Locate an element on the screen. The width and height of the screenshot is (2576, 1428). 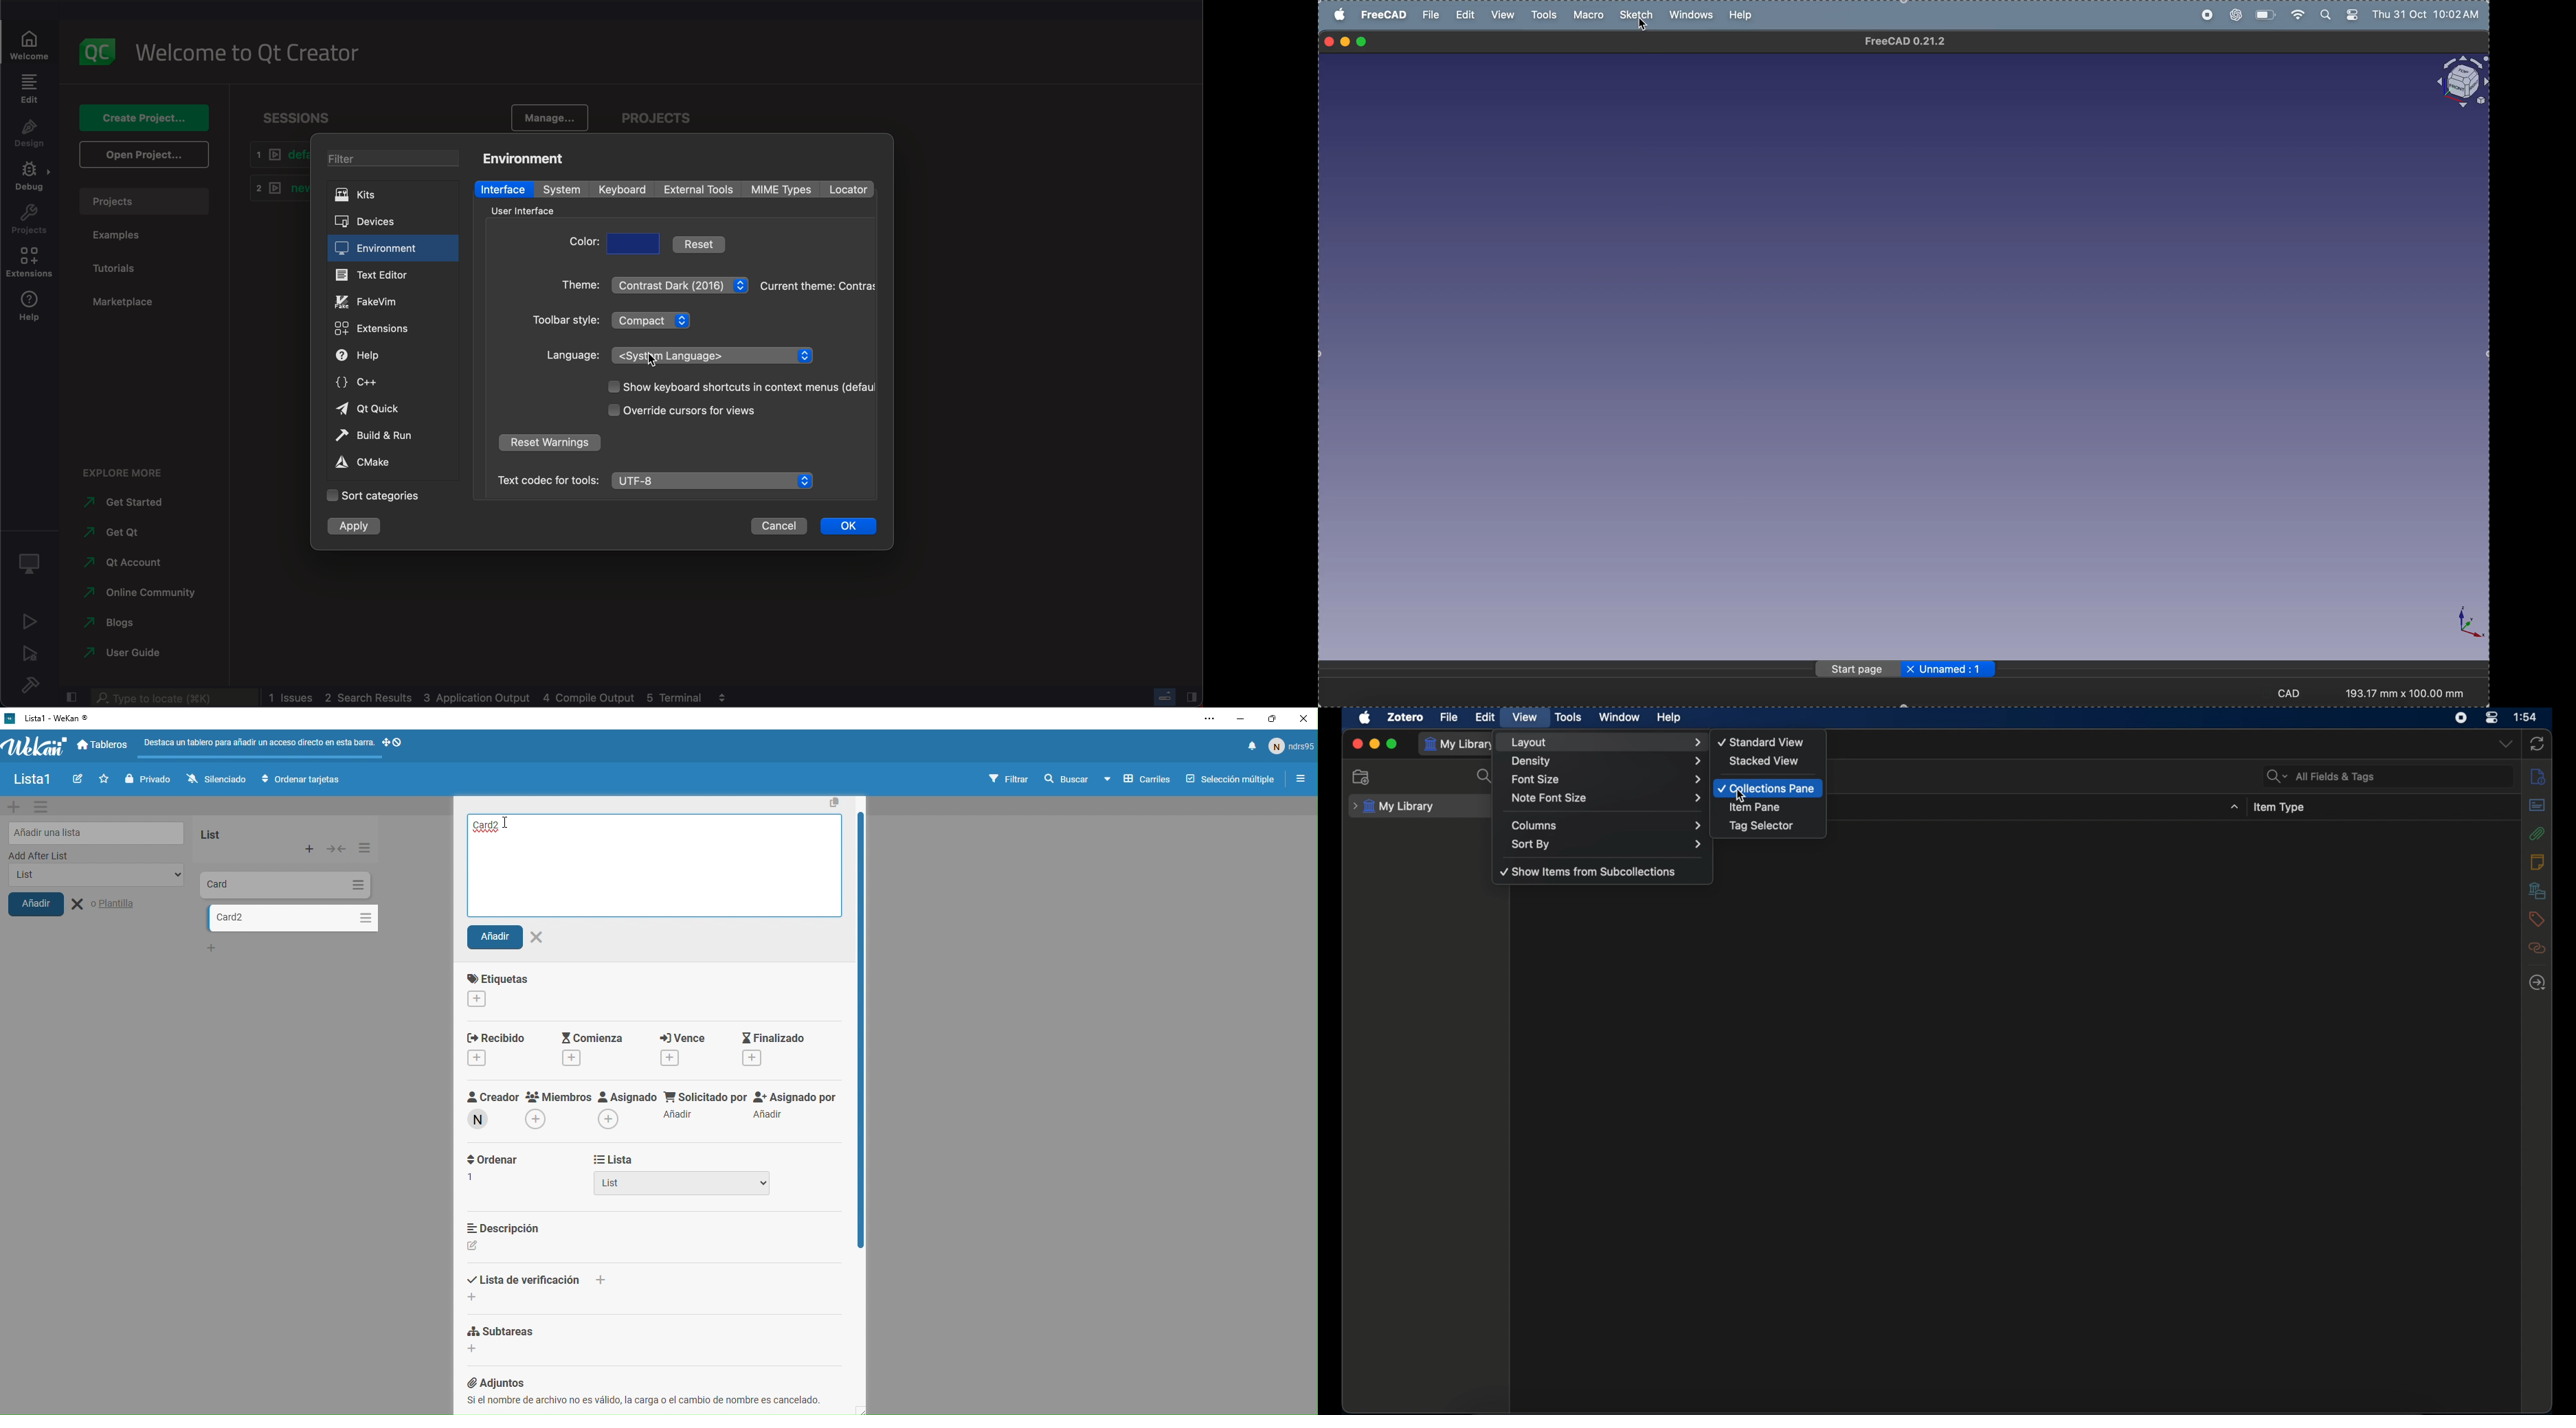
time is located at coordinates (2526, 717).